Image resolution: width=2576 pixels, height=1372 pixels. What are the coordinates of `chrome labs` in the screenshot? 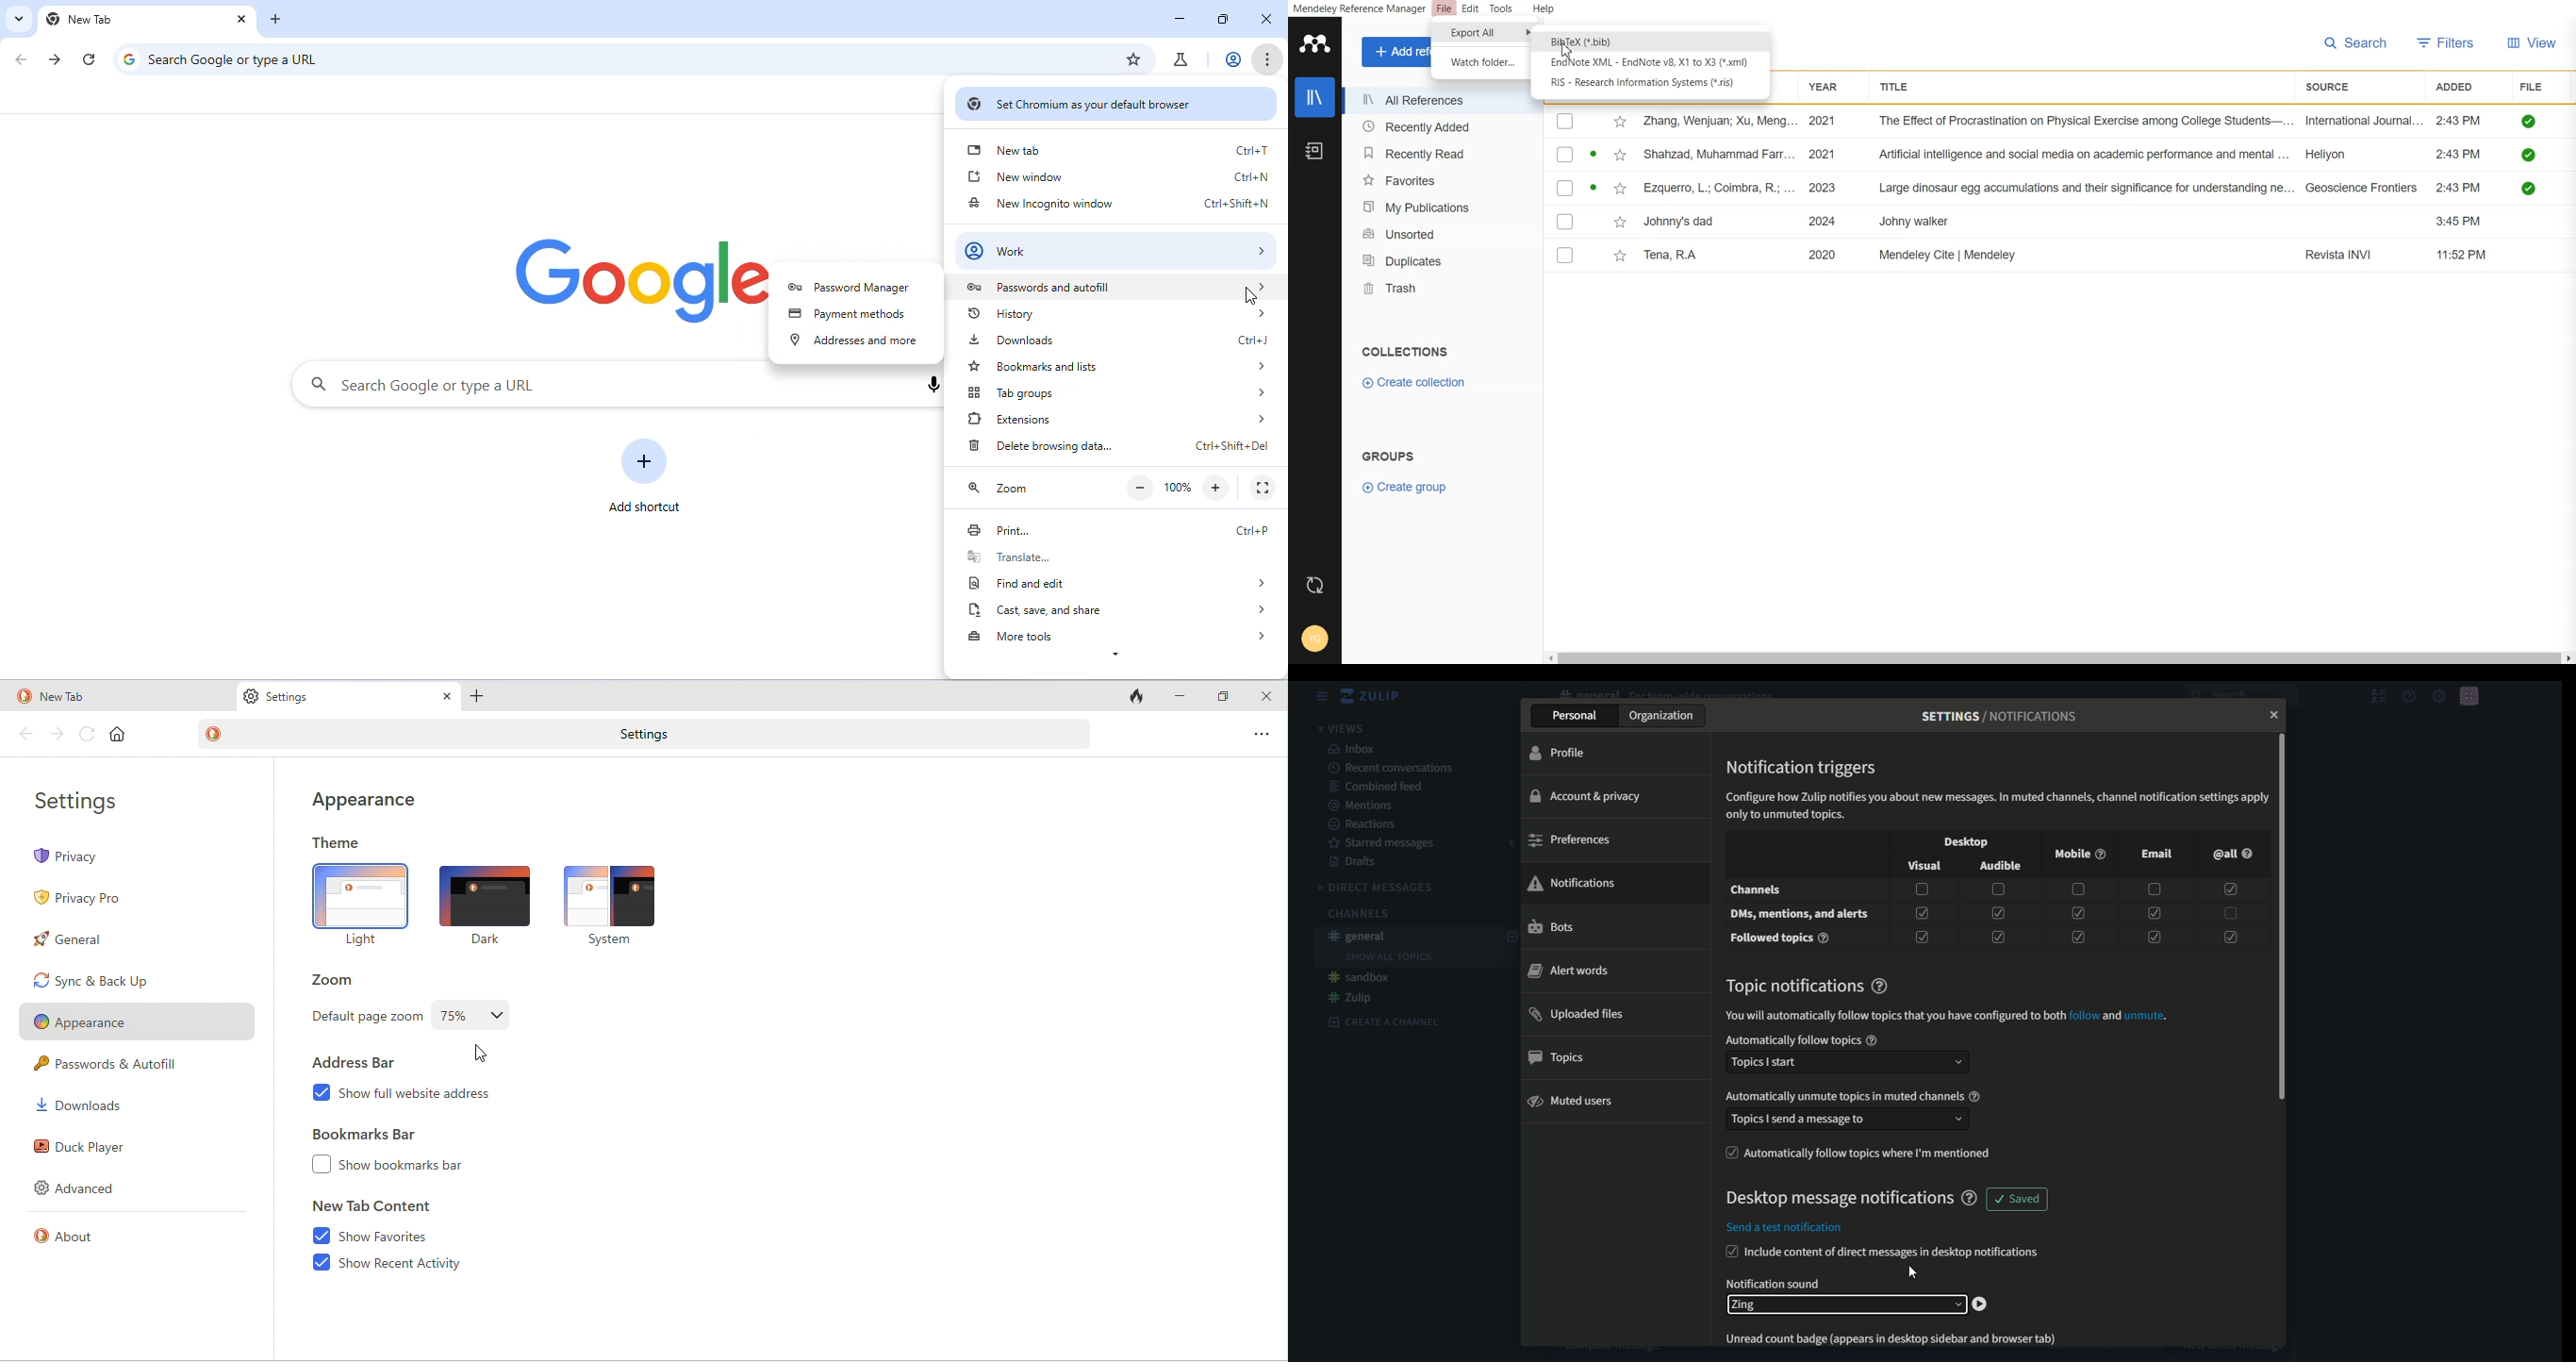 It's located at (1182, 59).